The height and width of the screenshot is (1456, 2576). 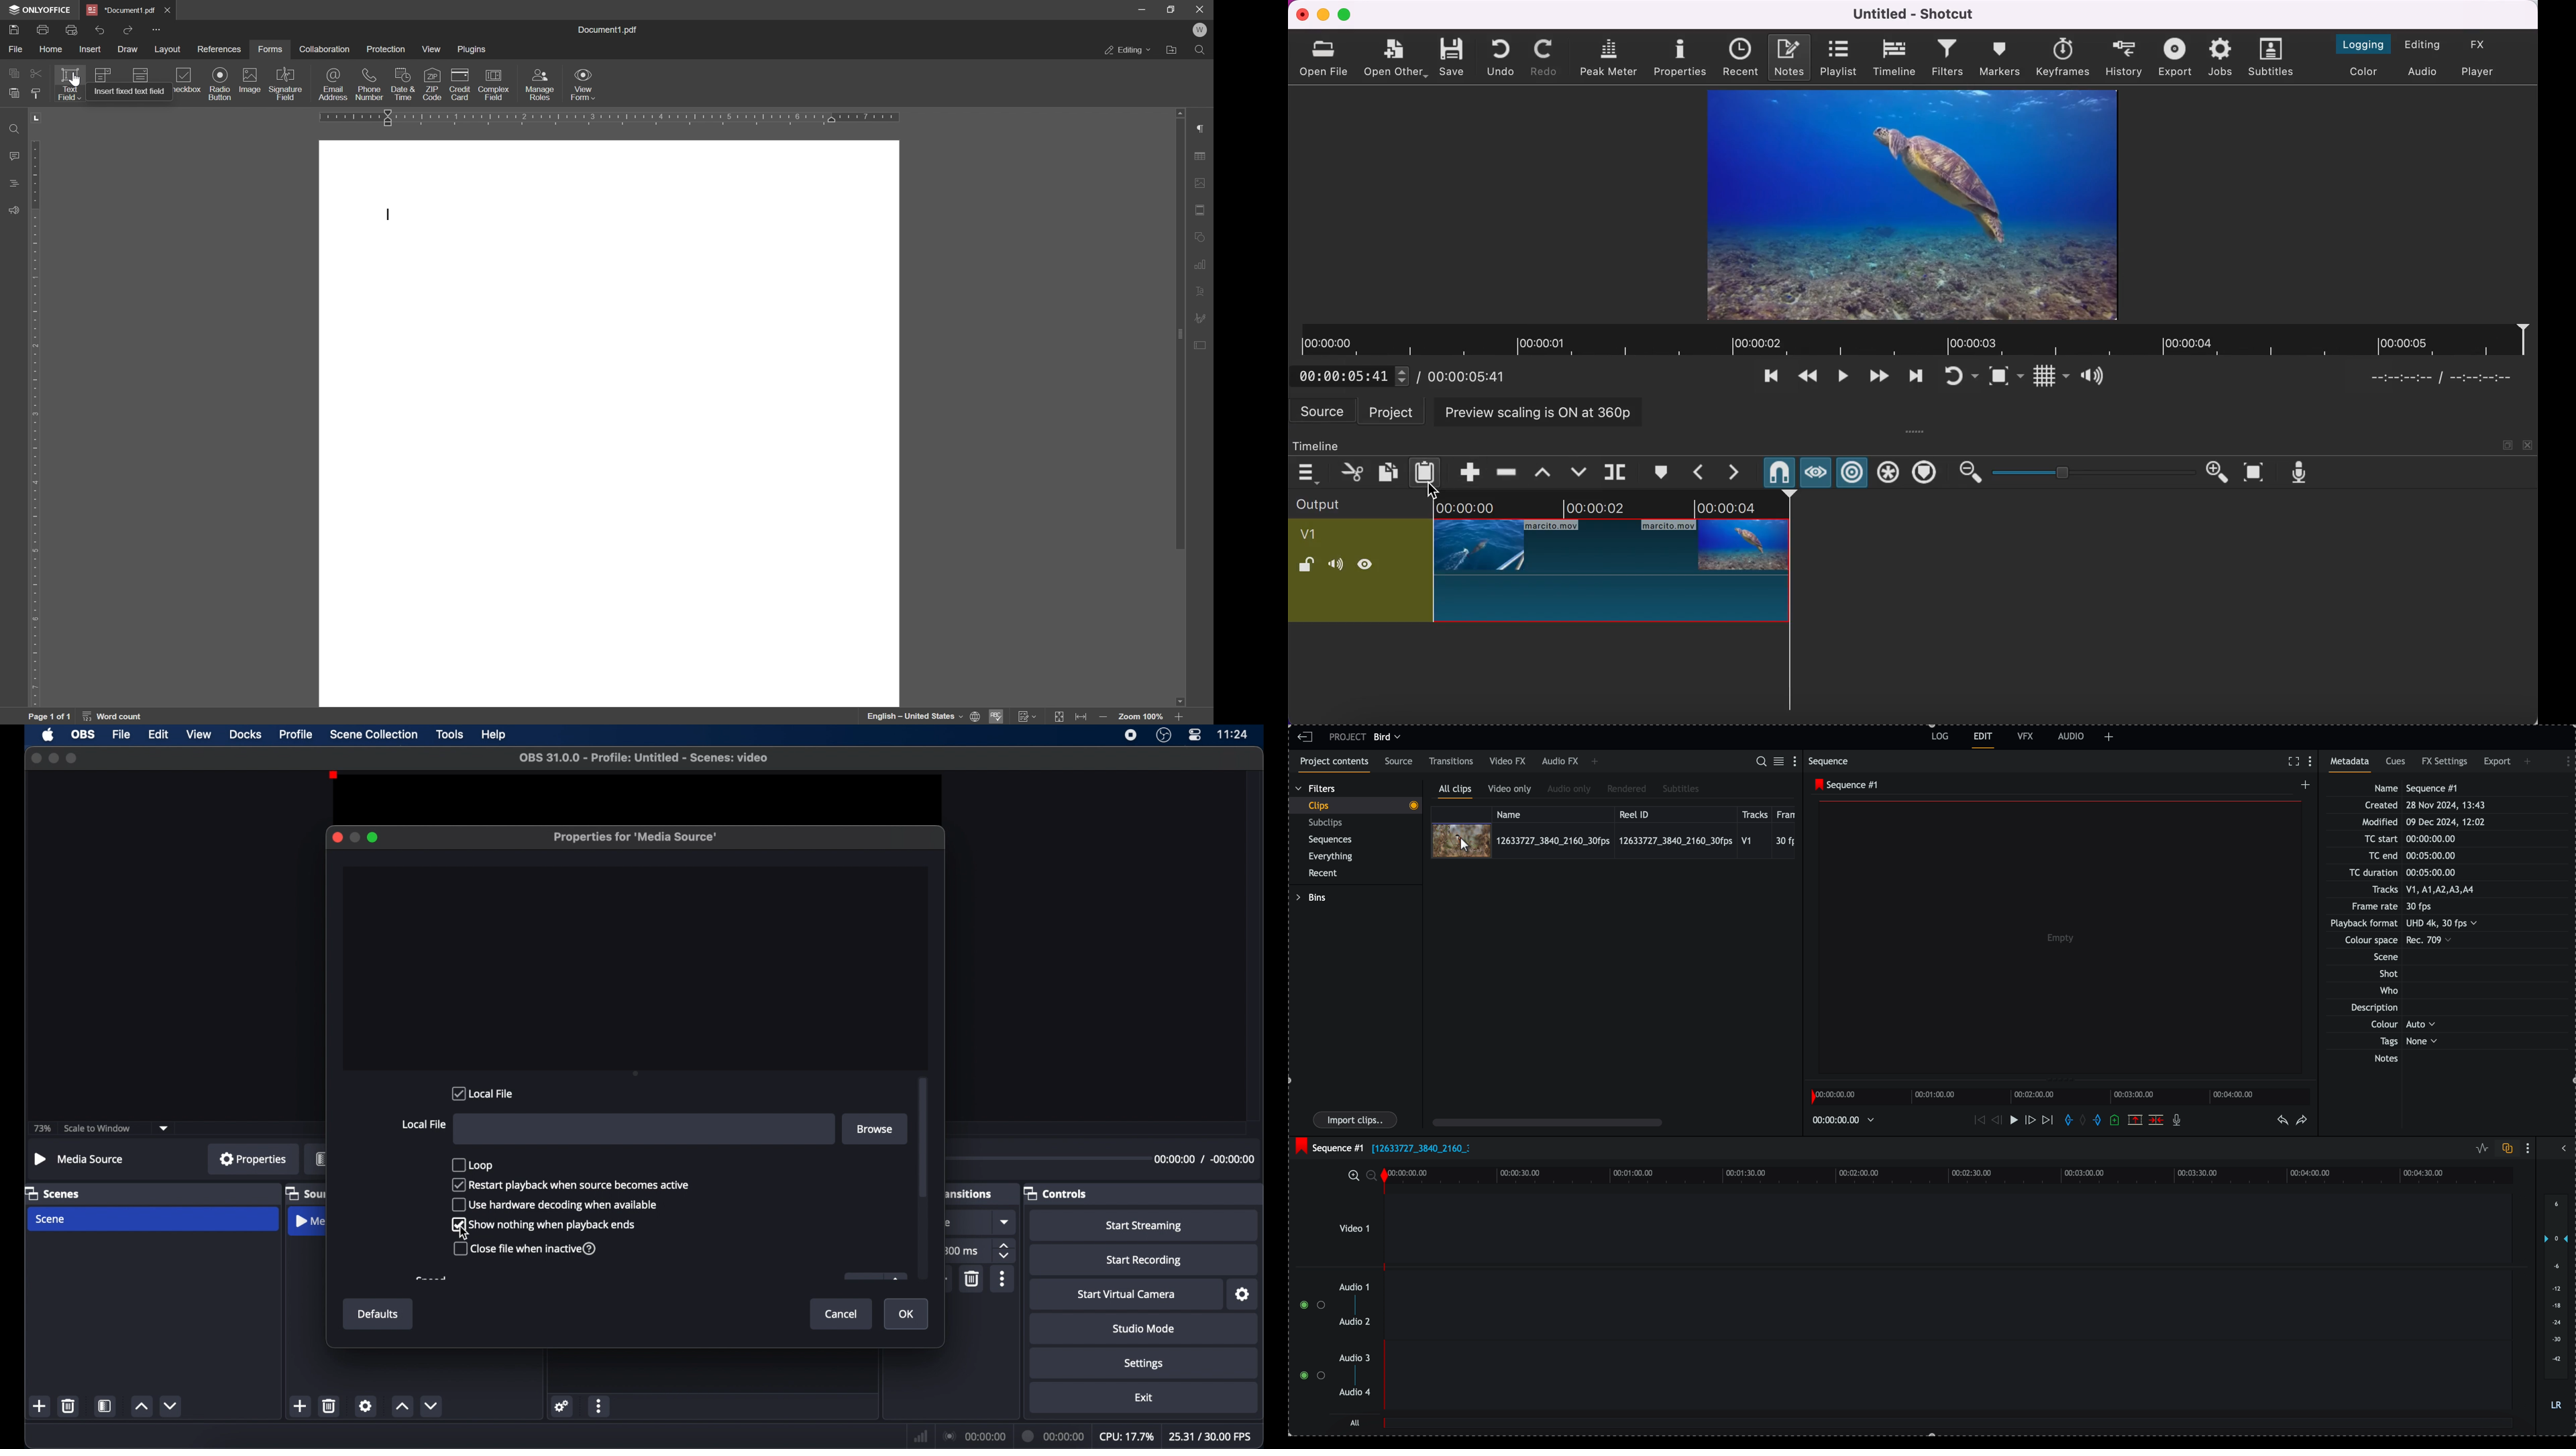 What do you see at coordinates (91, 49) in the screenshot?
I see `insert` at bounding box center [91, 49].